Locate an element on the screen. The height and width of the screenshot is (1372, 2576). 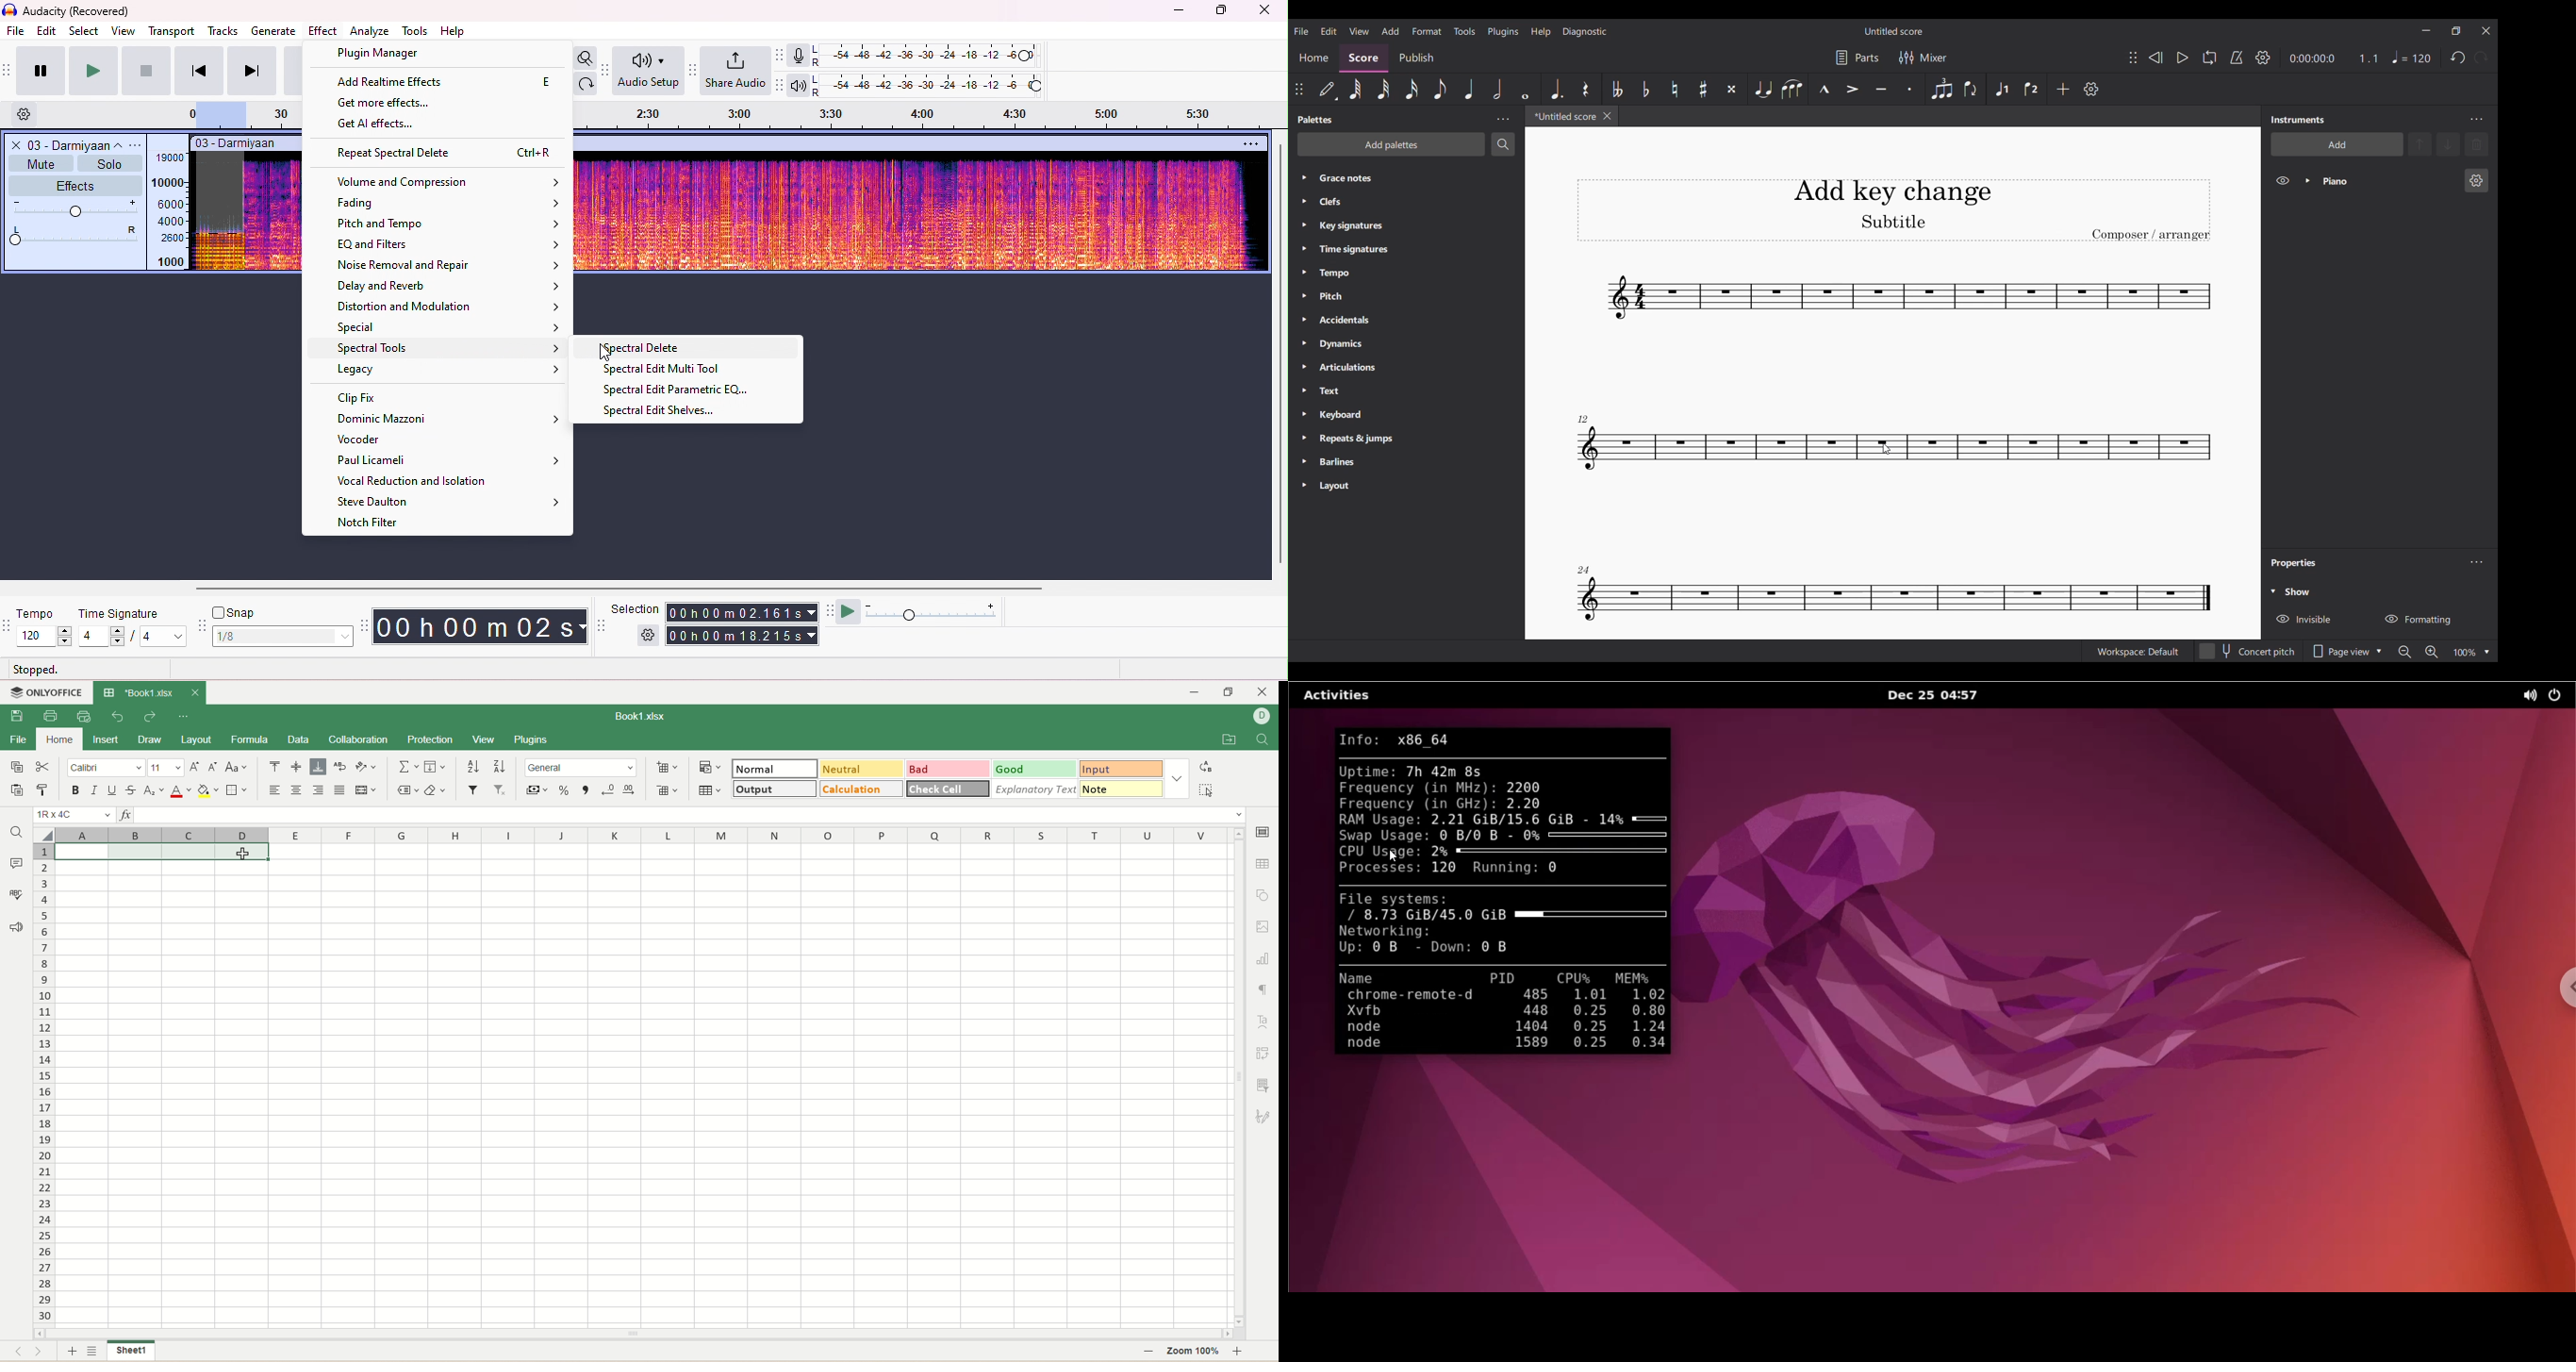
percent format is located at coordinates (564, 788).